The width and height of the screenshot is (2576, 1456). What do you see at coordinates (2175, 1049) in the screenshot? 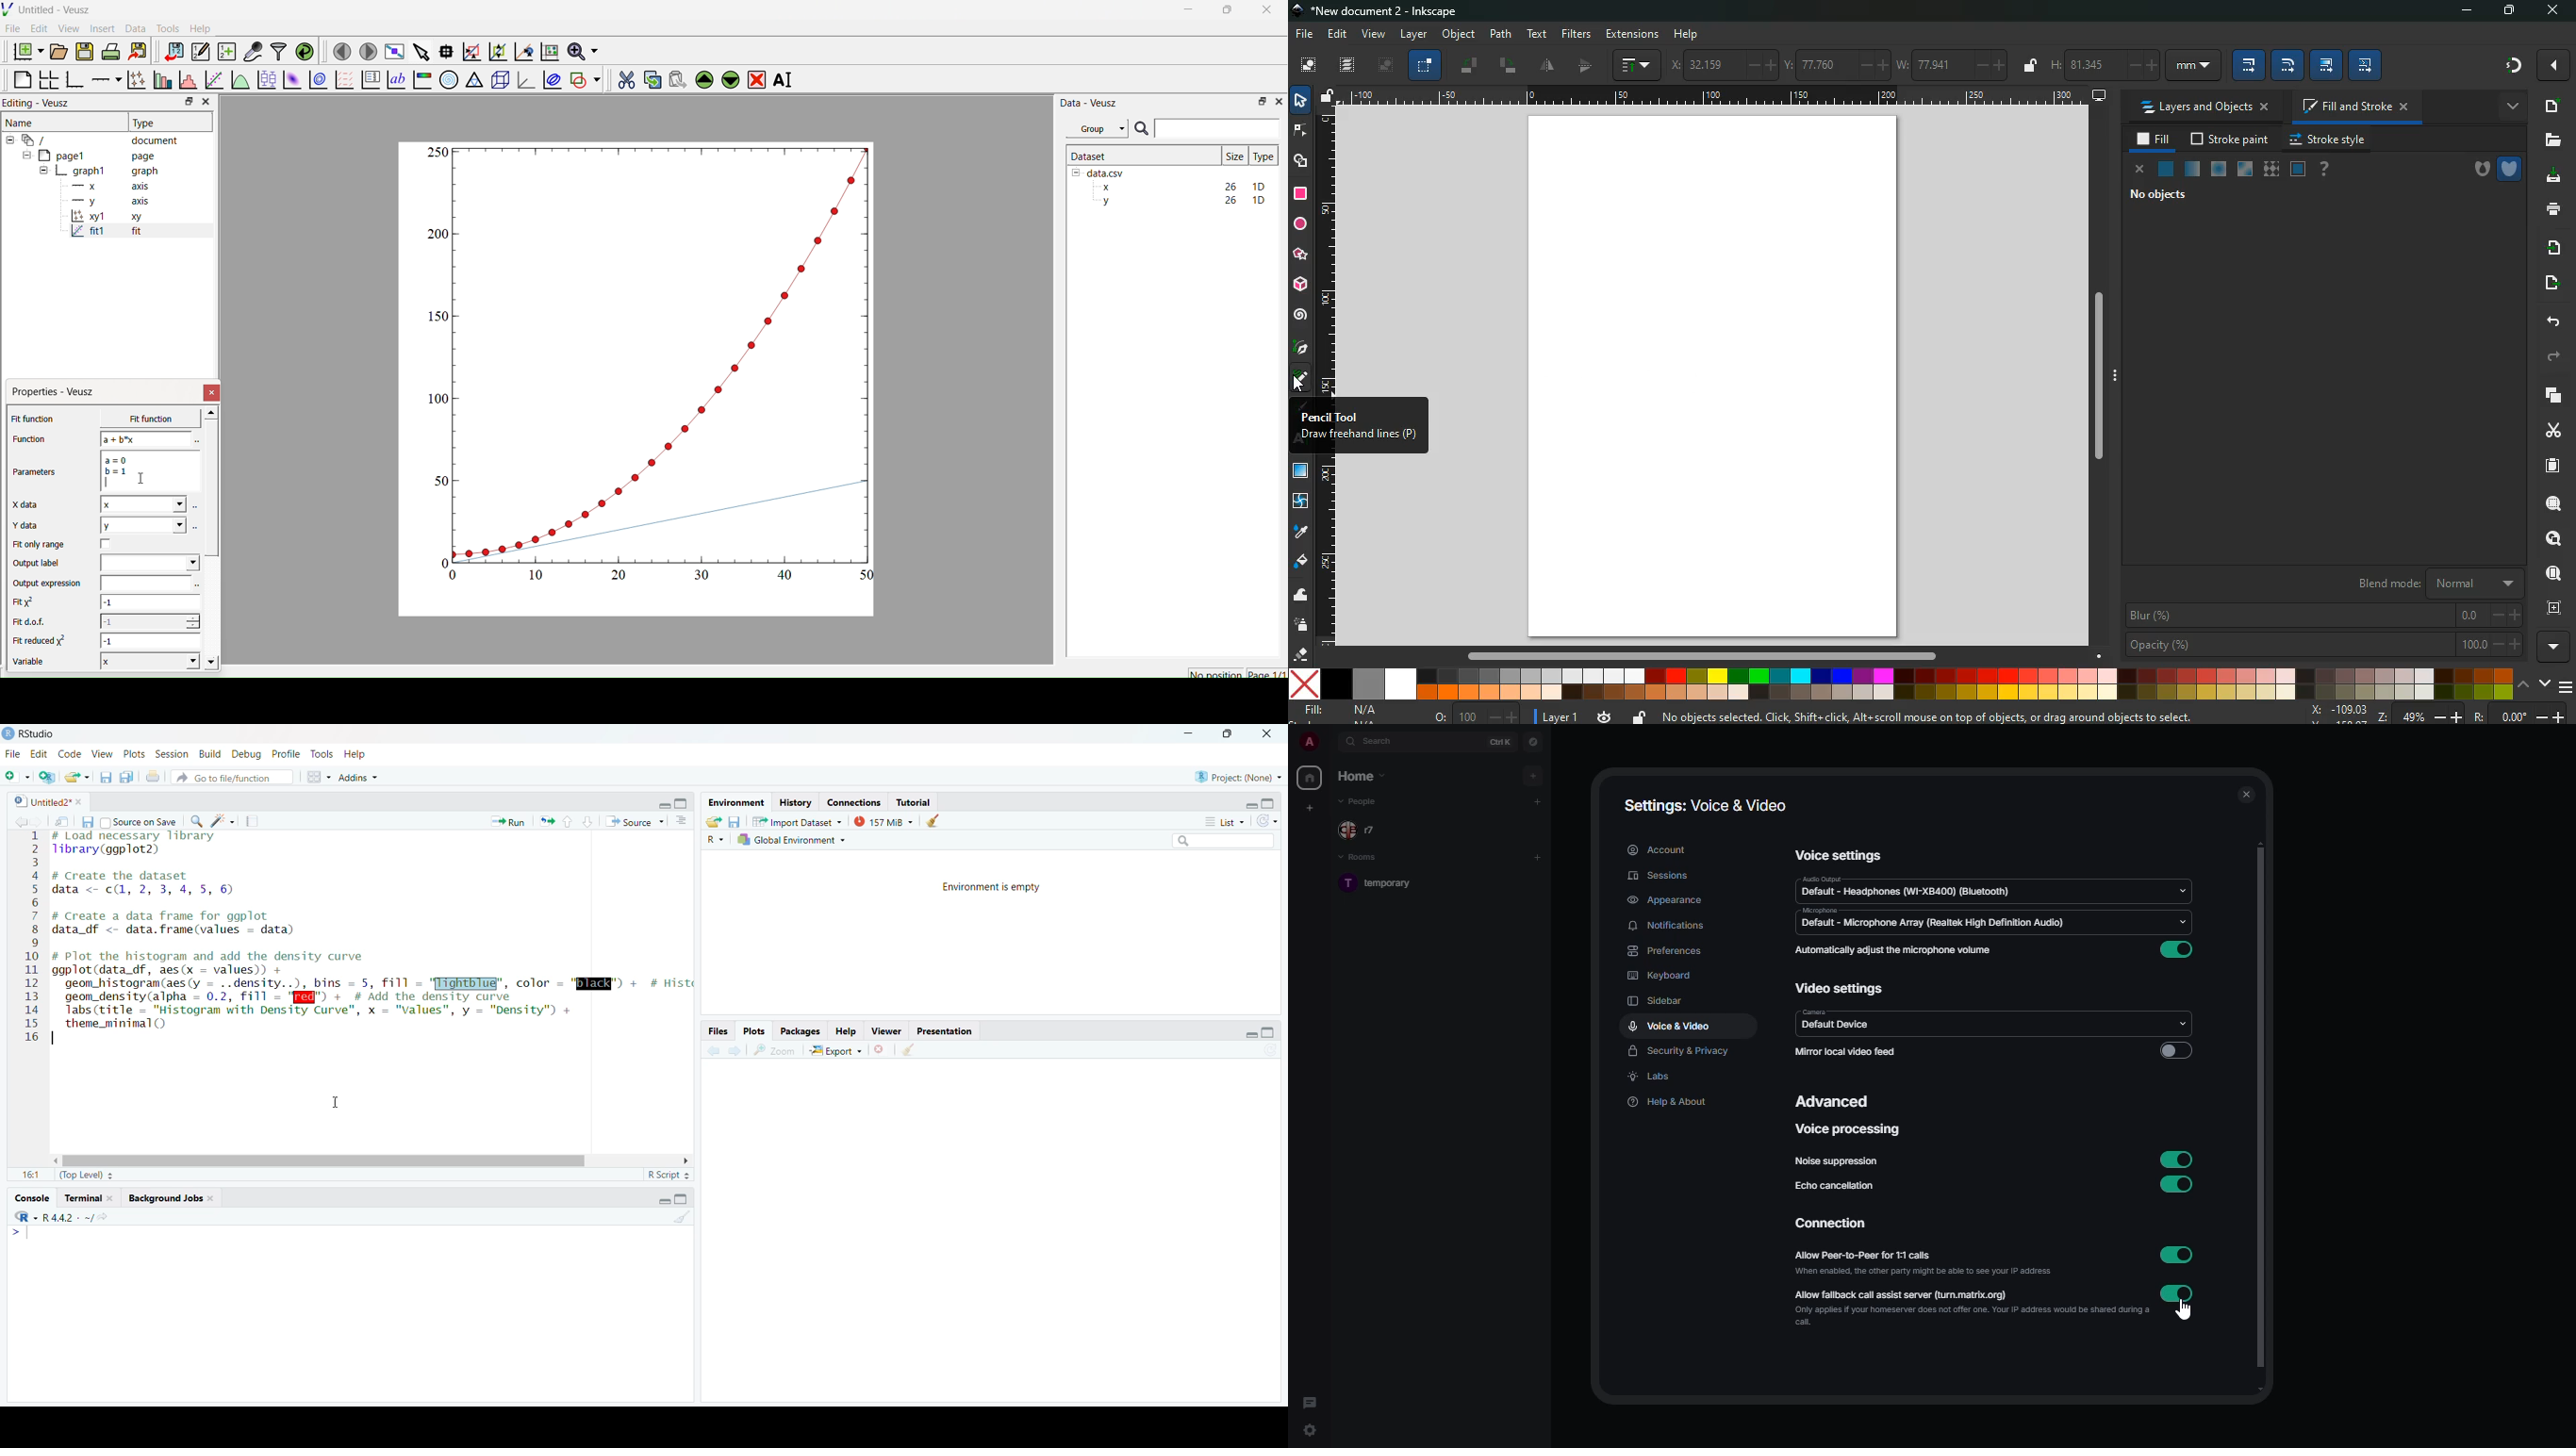
I see `disabled` at bounding box center [2175, 1049].